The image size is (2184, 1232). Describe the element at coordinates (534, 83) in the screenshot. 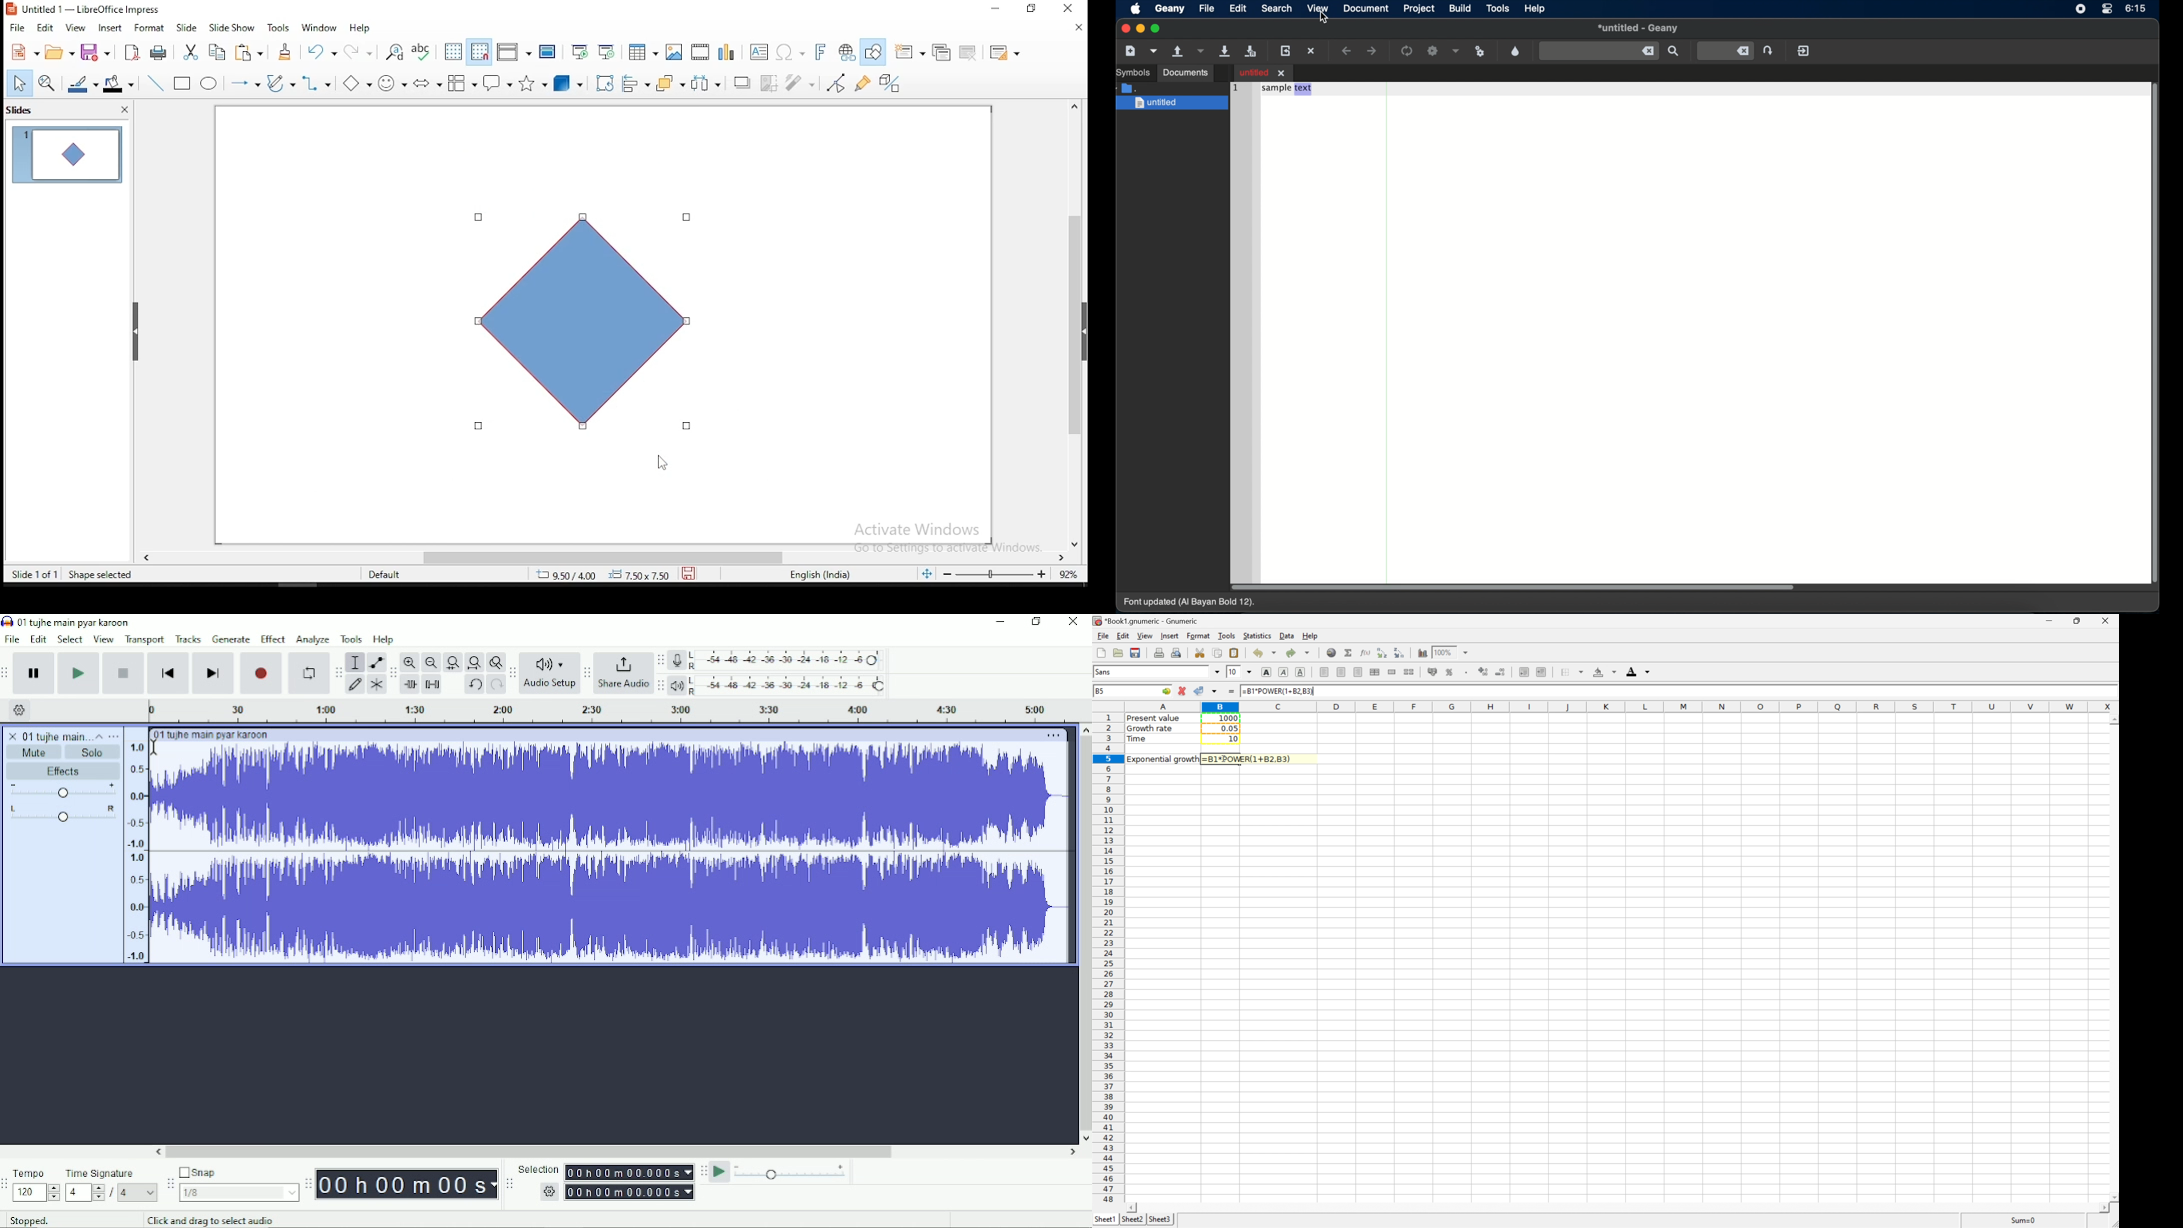

I see `stars and banners` at that location.